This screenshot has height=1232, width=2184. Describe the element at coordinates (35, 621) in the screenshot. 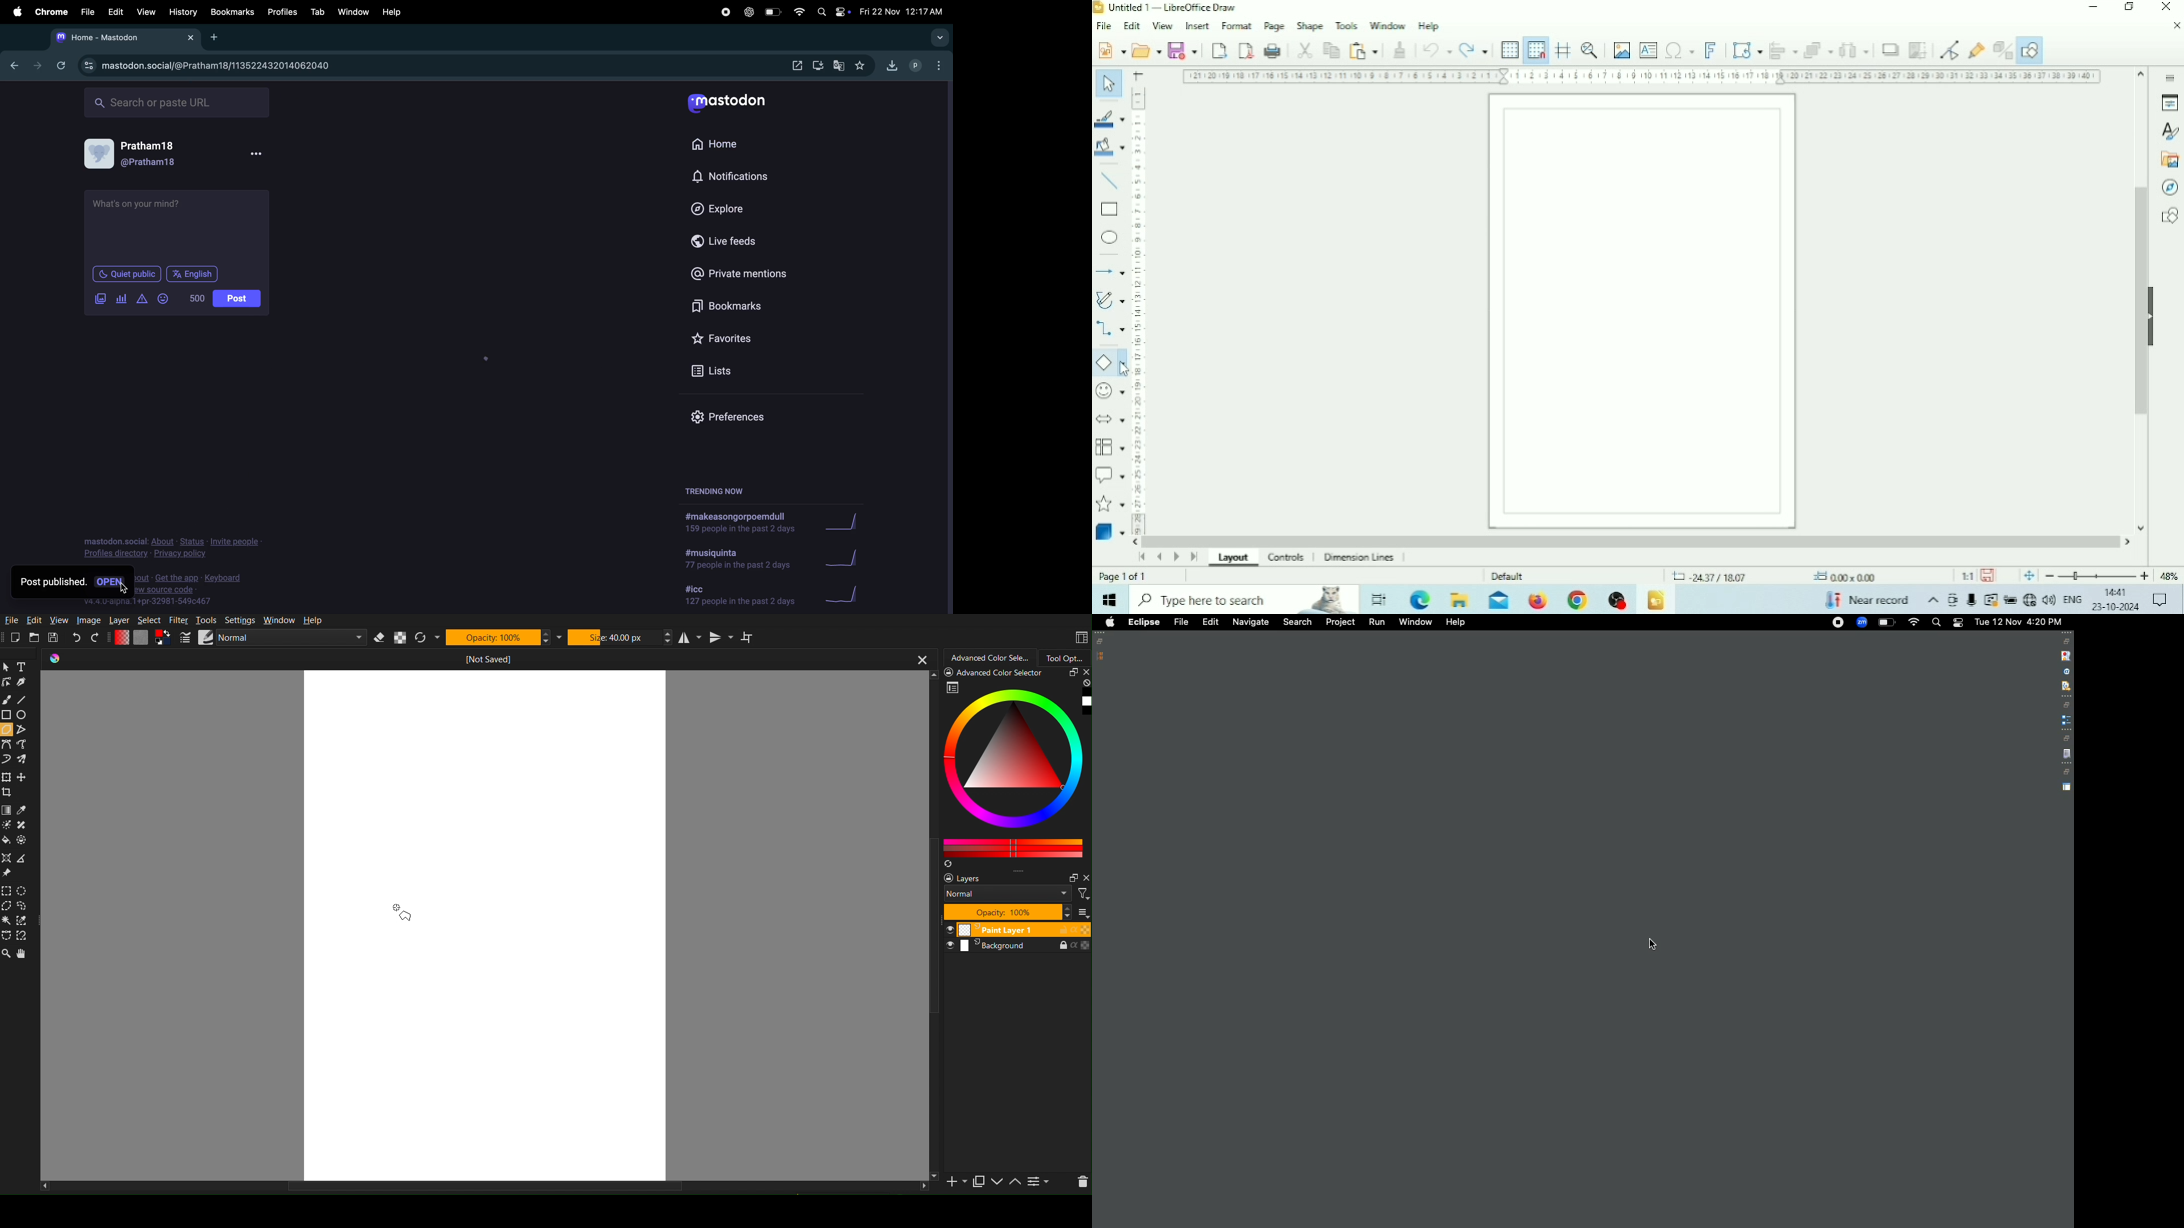

I see `Edit` at that location.